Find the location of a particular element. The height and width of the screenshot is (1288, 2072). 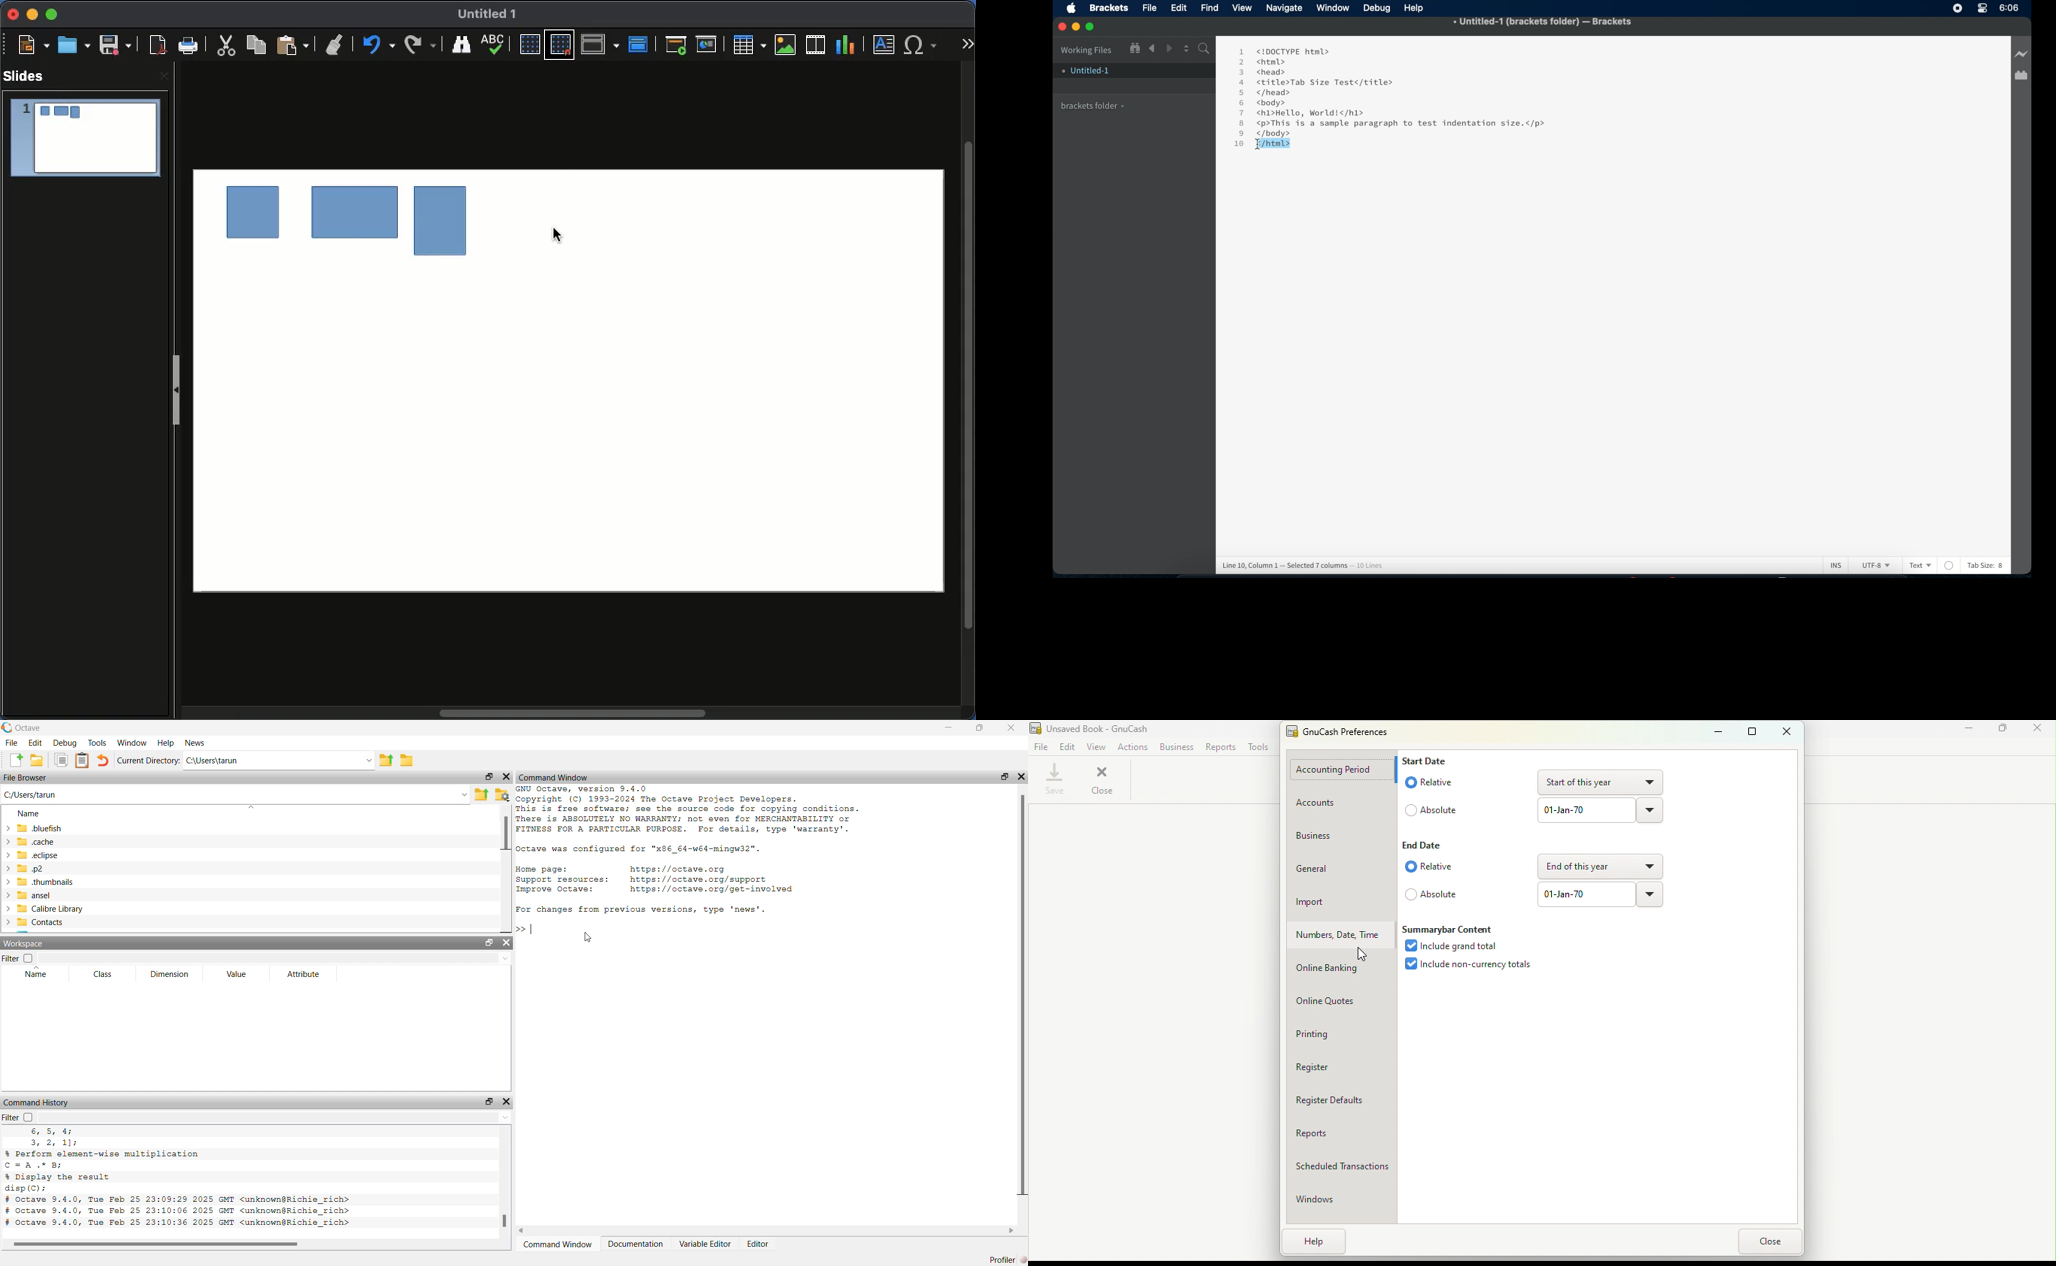

Navigate is located at coordinates (1284, 9).